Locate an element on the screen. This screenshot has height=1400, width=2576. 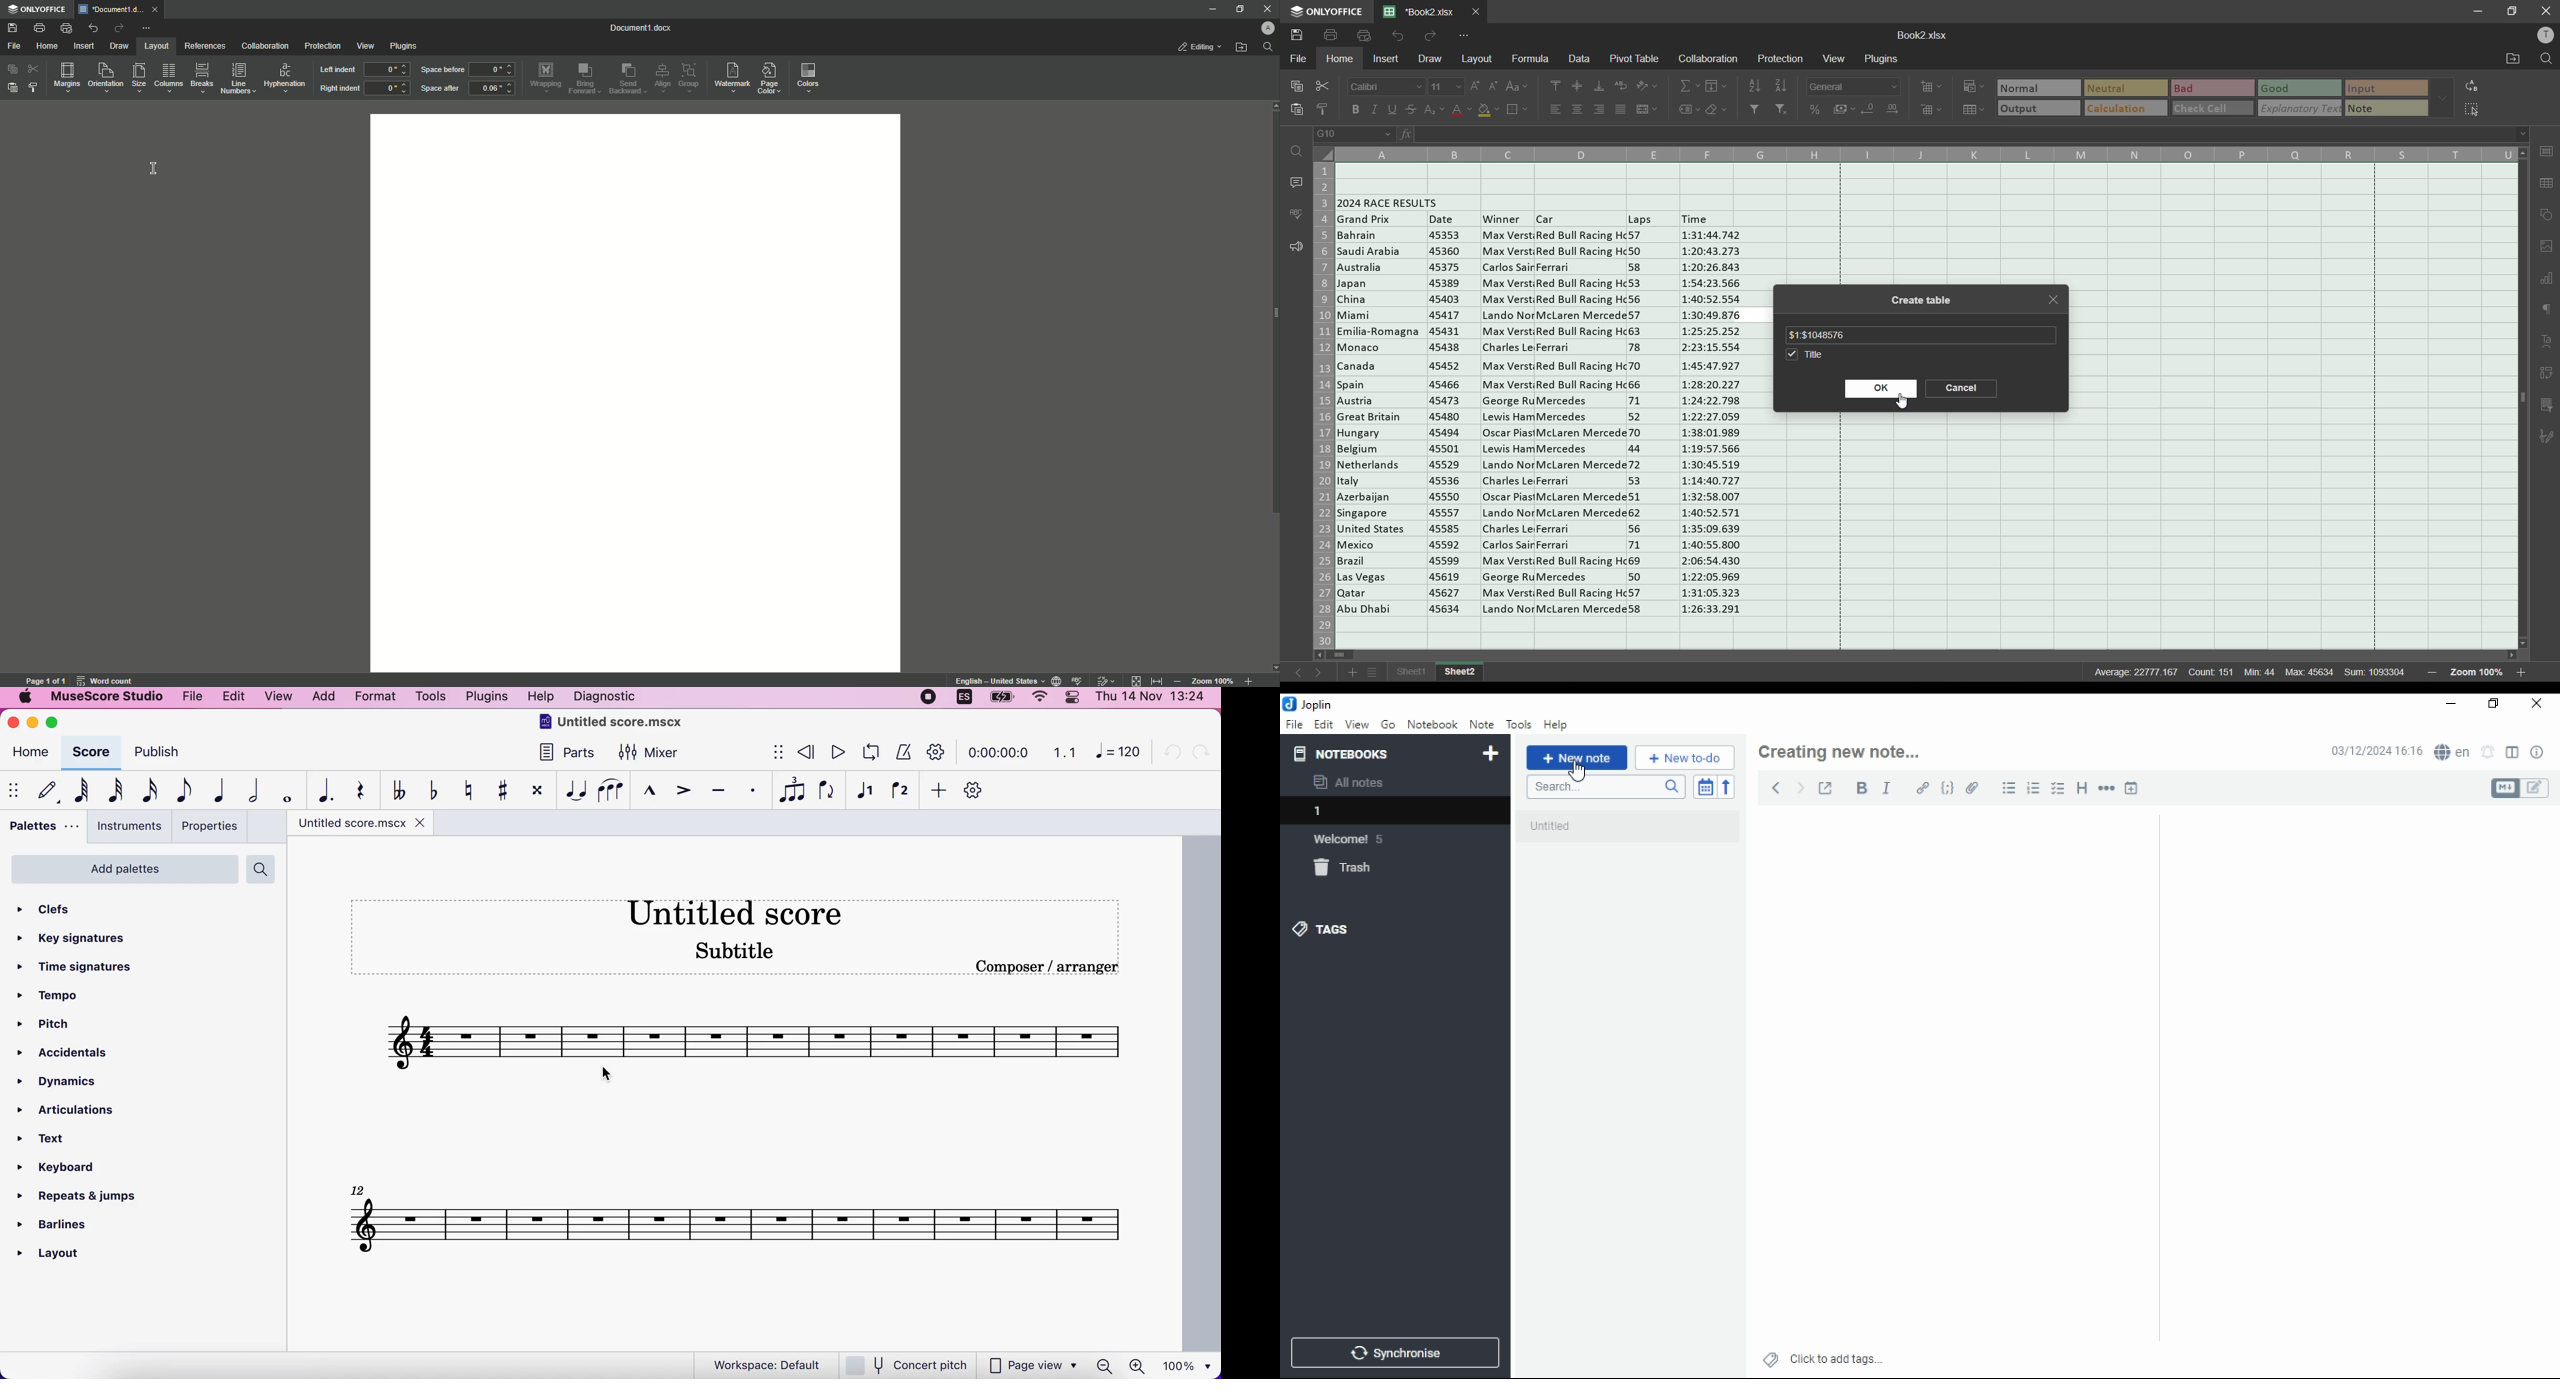
diagnostic is located at coordinates (612, 696).